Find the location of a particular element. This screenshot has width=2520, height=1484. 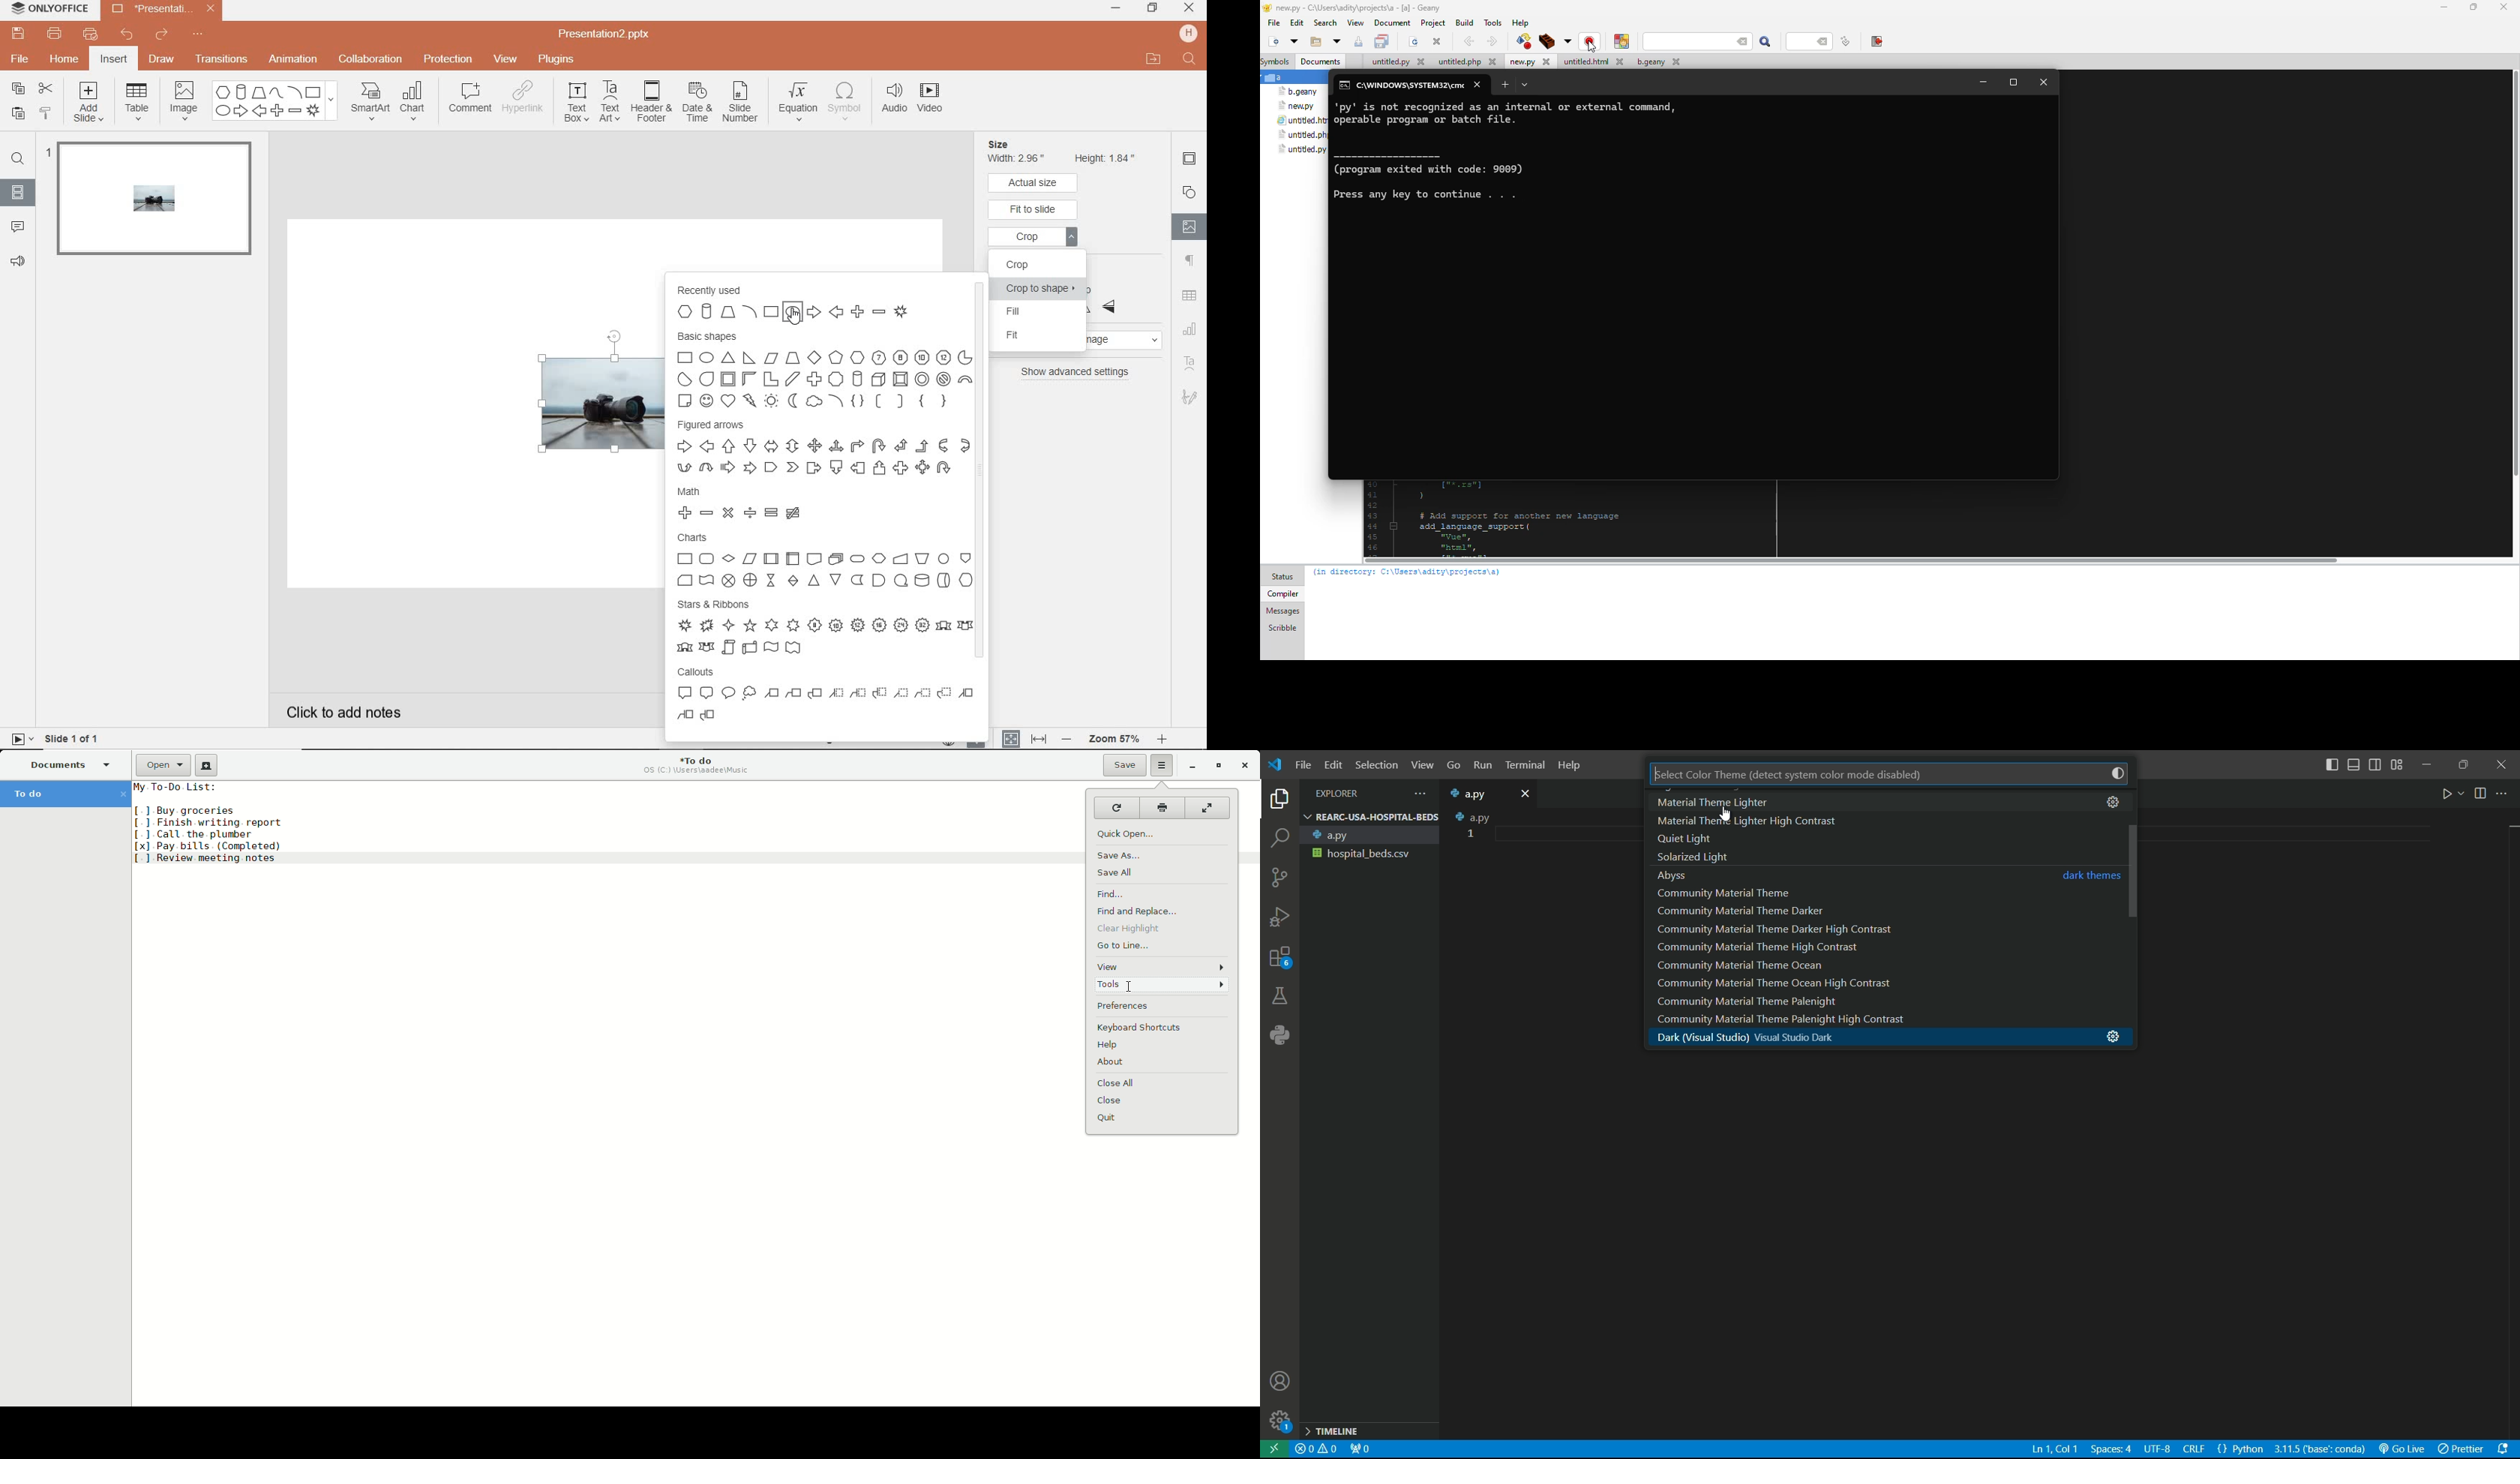

text art is located at coordinates (610, 103).